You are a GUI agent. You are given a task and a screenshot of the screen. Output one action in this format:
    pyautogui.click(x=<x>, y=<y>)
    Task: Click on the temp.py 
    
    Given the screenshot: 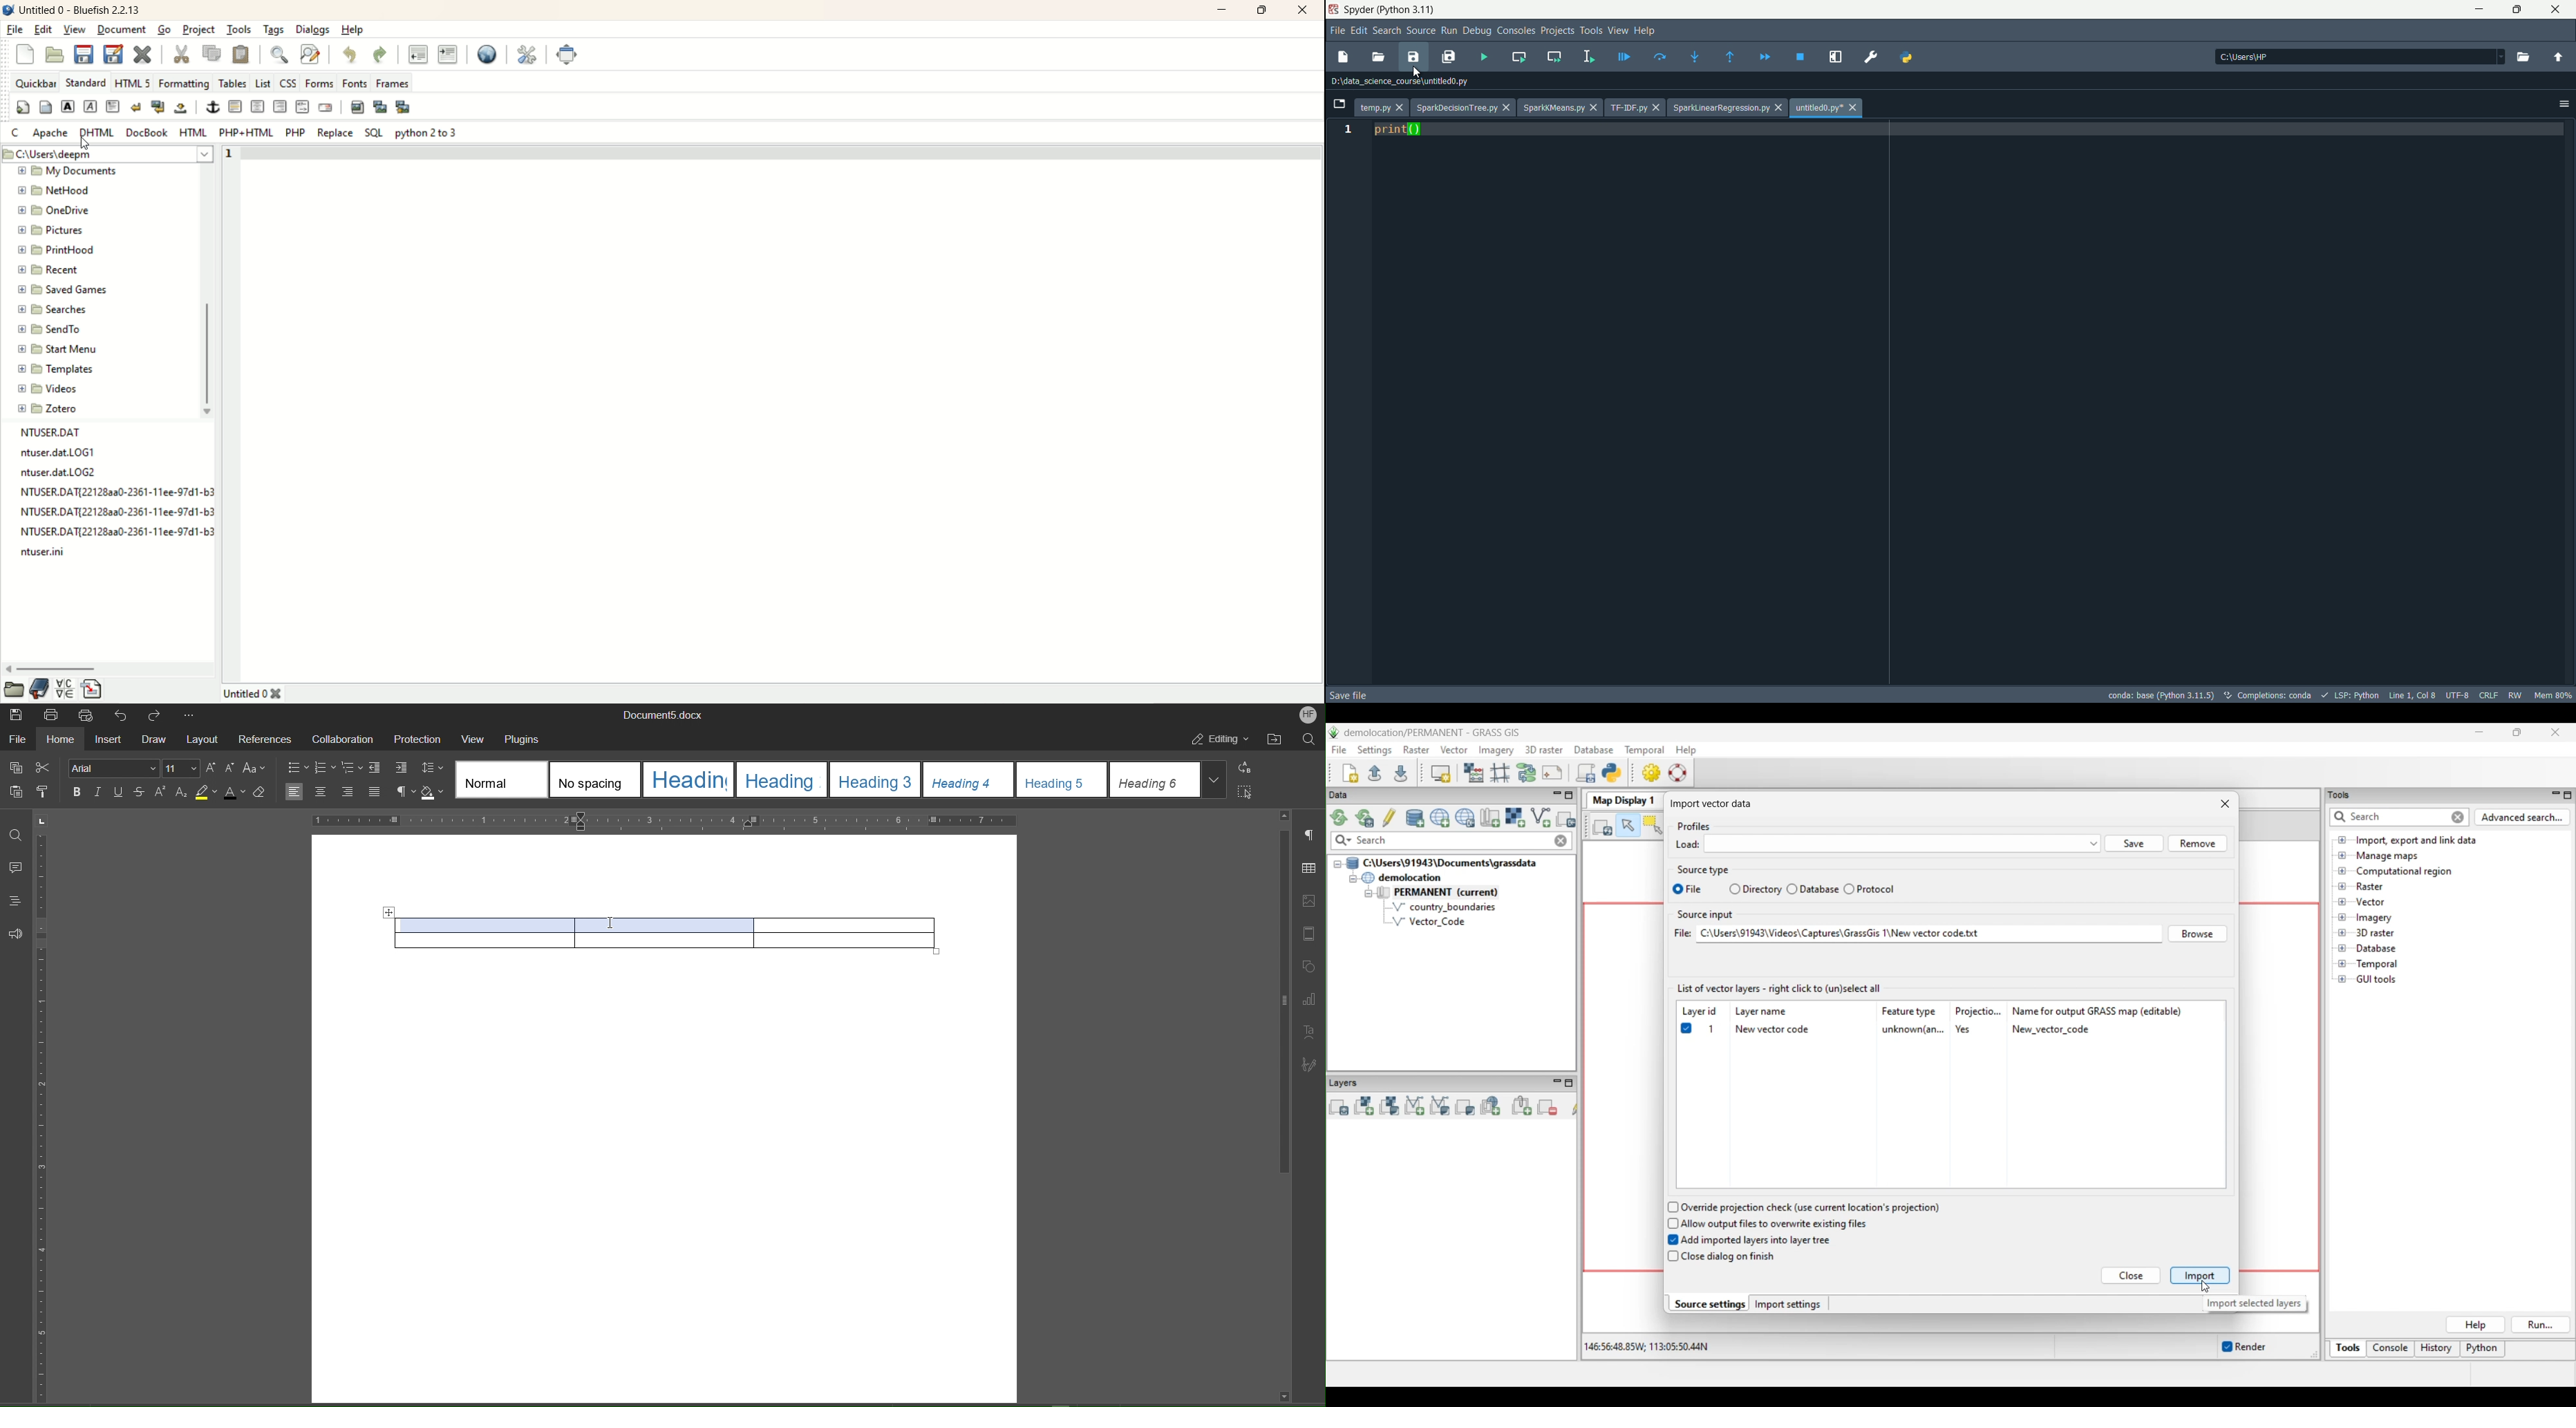 What is the action you would take?
    pyautogui.click(x=1375, y=107)
    